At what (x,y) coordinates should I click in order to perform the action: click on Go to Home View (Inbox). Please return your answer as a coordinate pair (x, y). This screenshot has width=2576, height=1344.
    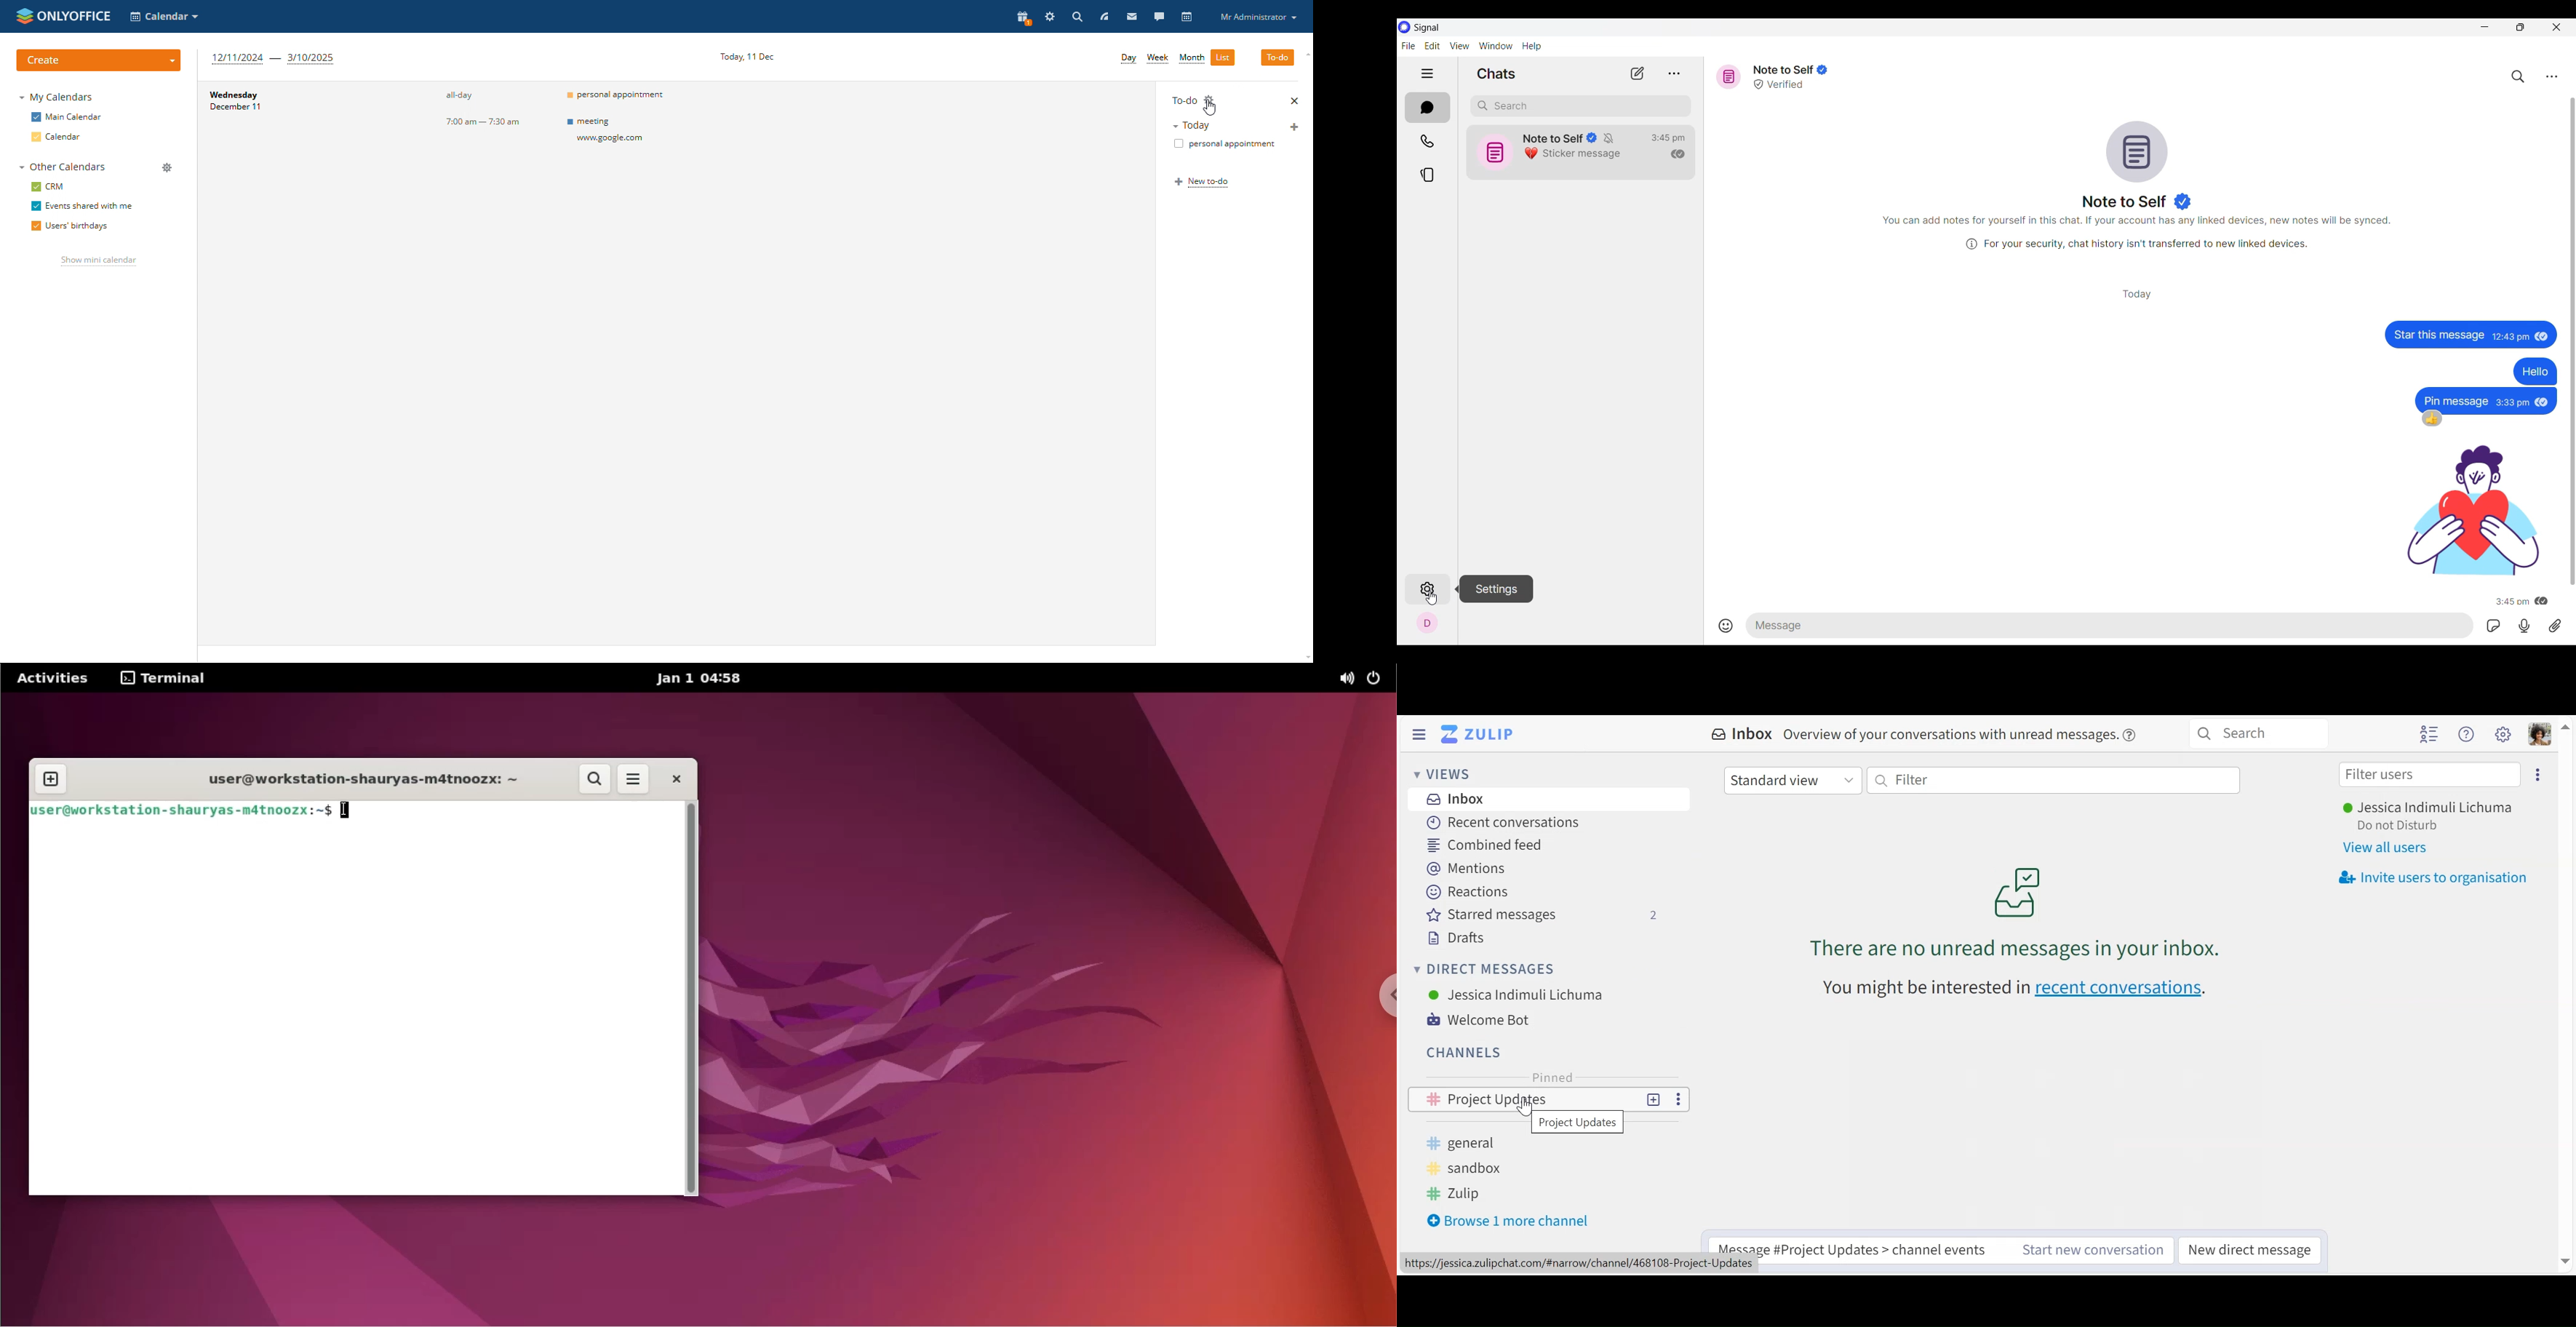
    Looking at the image, I should click on (1480, 734).